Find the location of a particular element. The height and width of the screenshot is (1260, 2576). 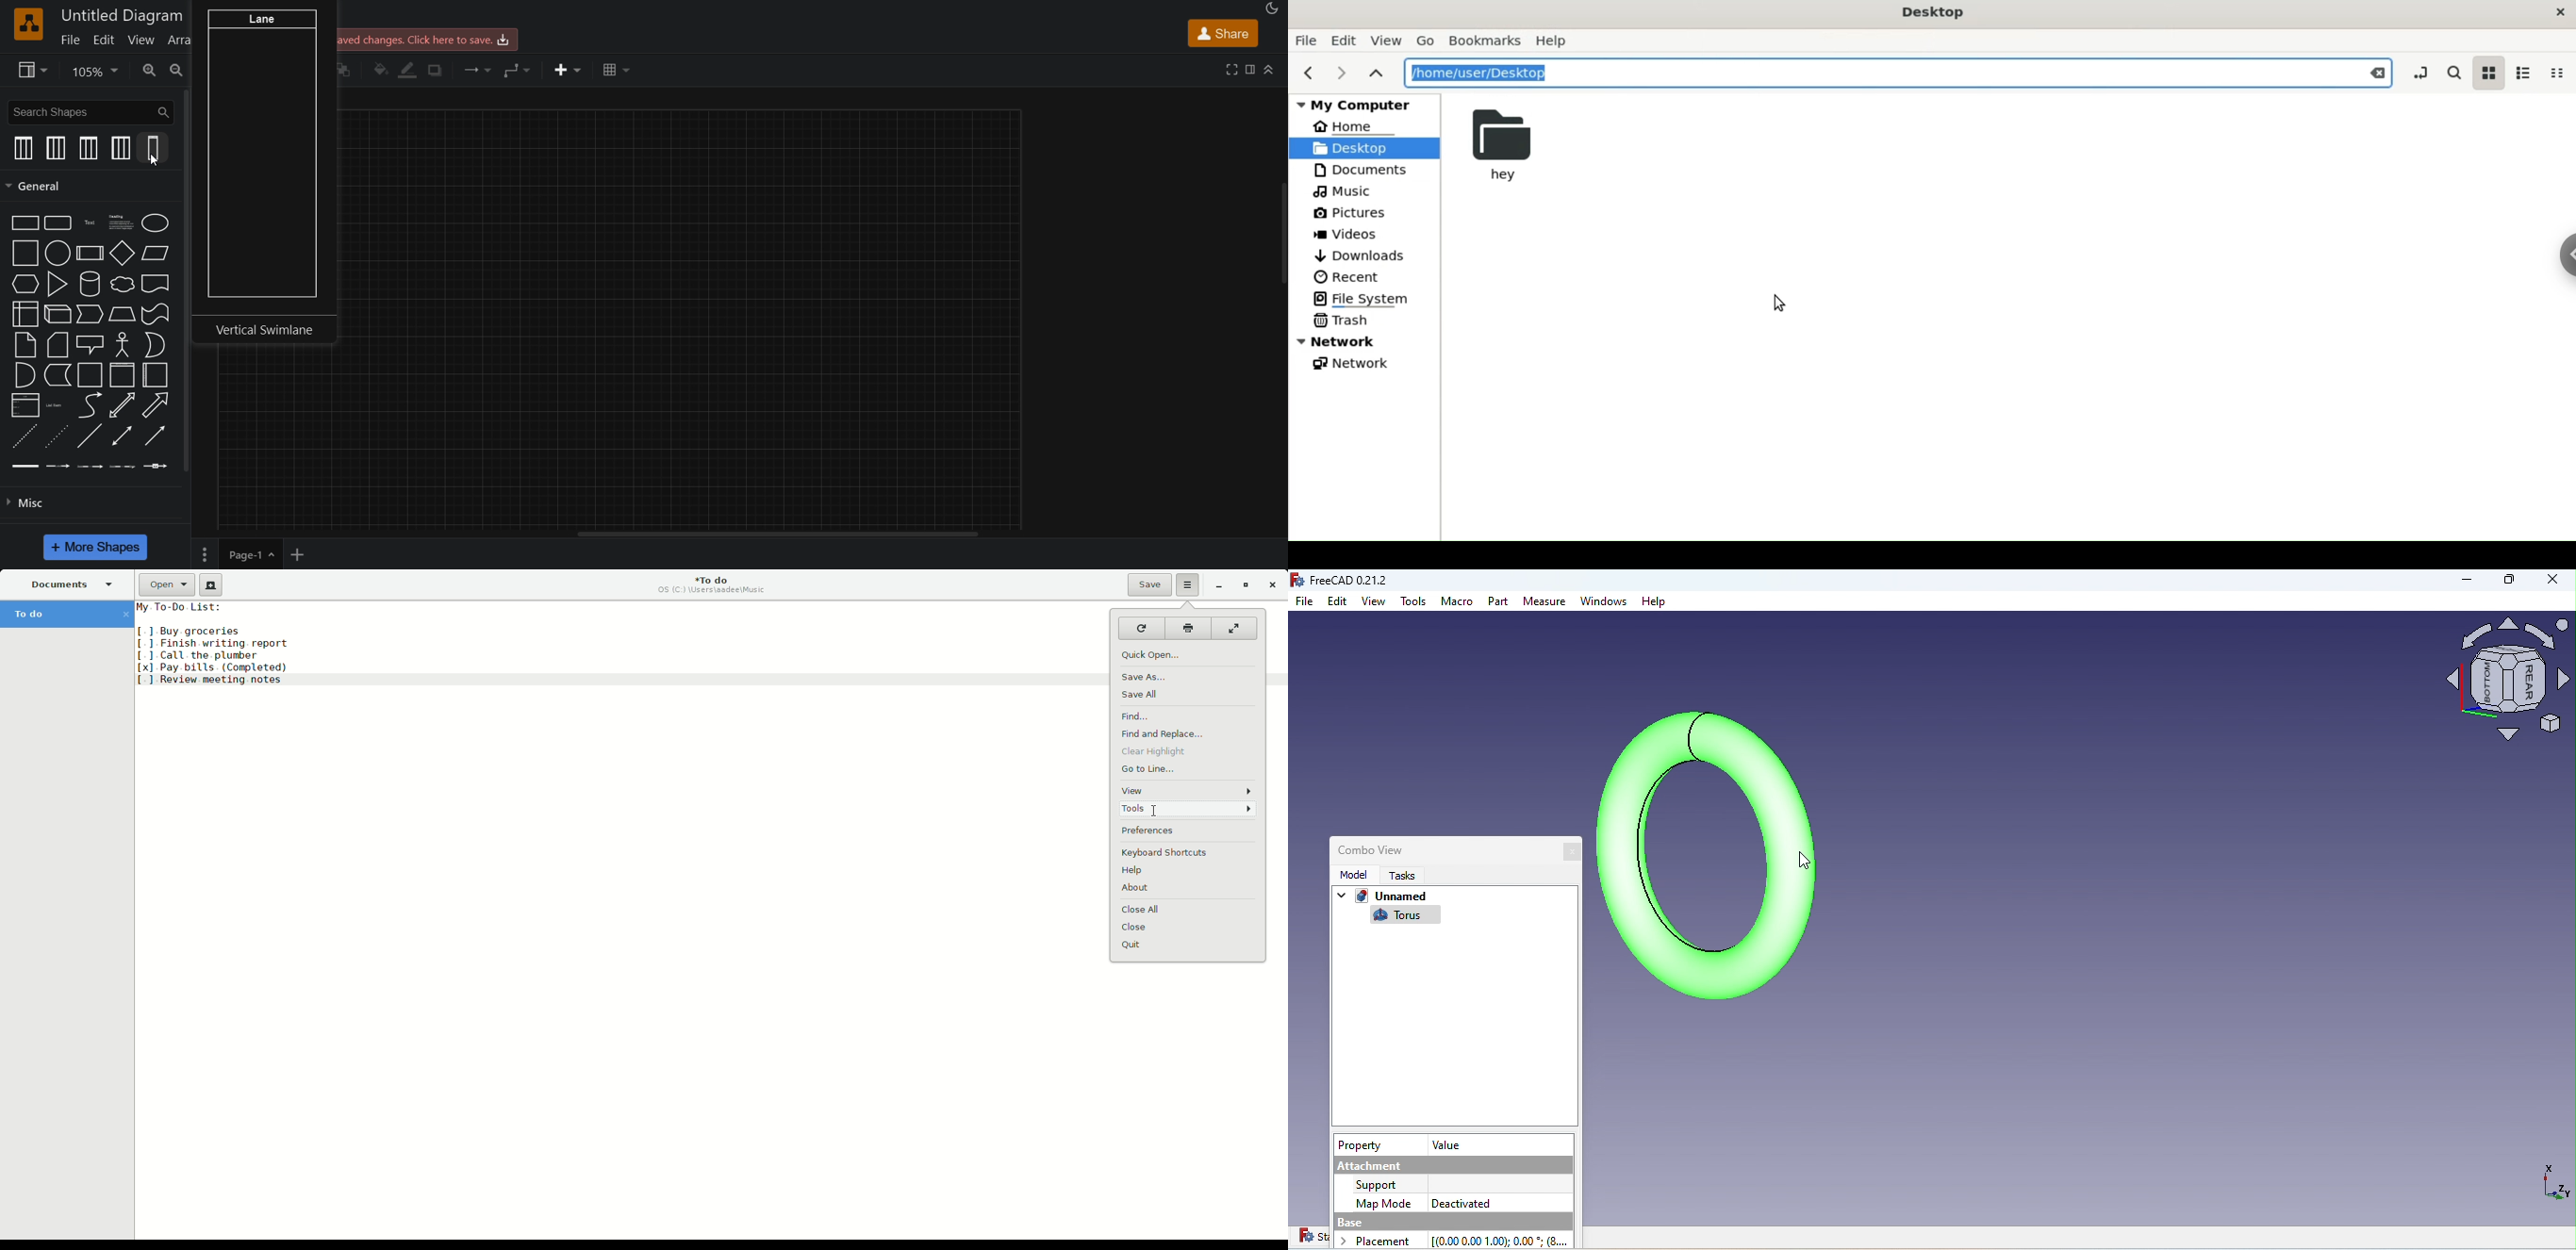

connector with 2 labels is located at coordinates (91, 467).